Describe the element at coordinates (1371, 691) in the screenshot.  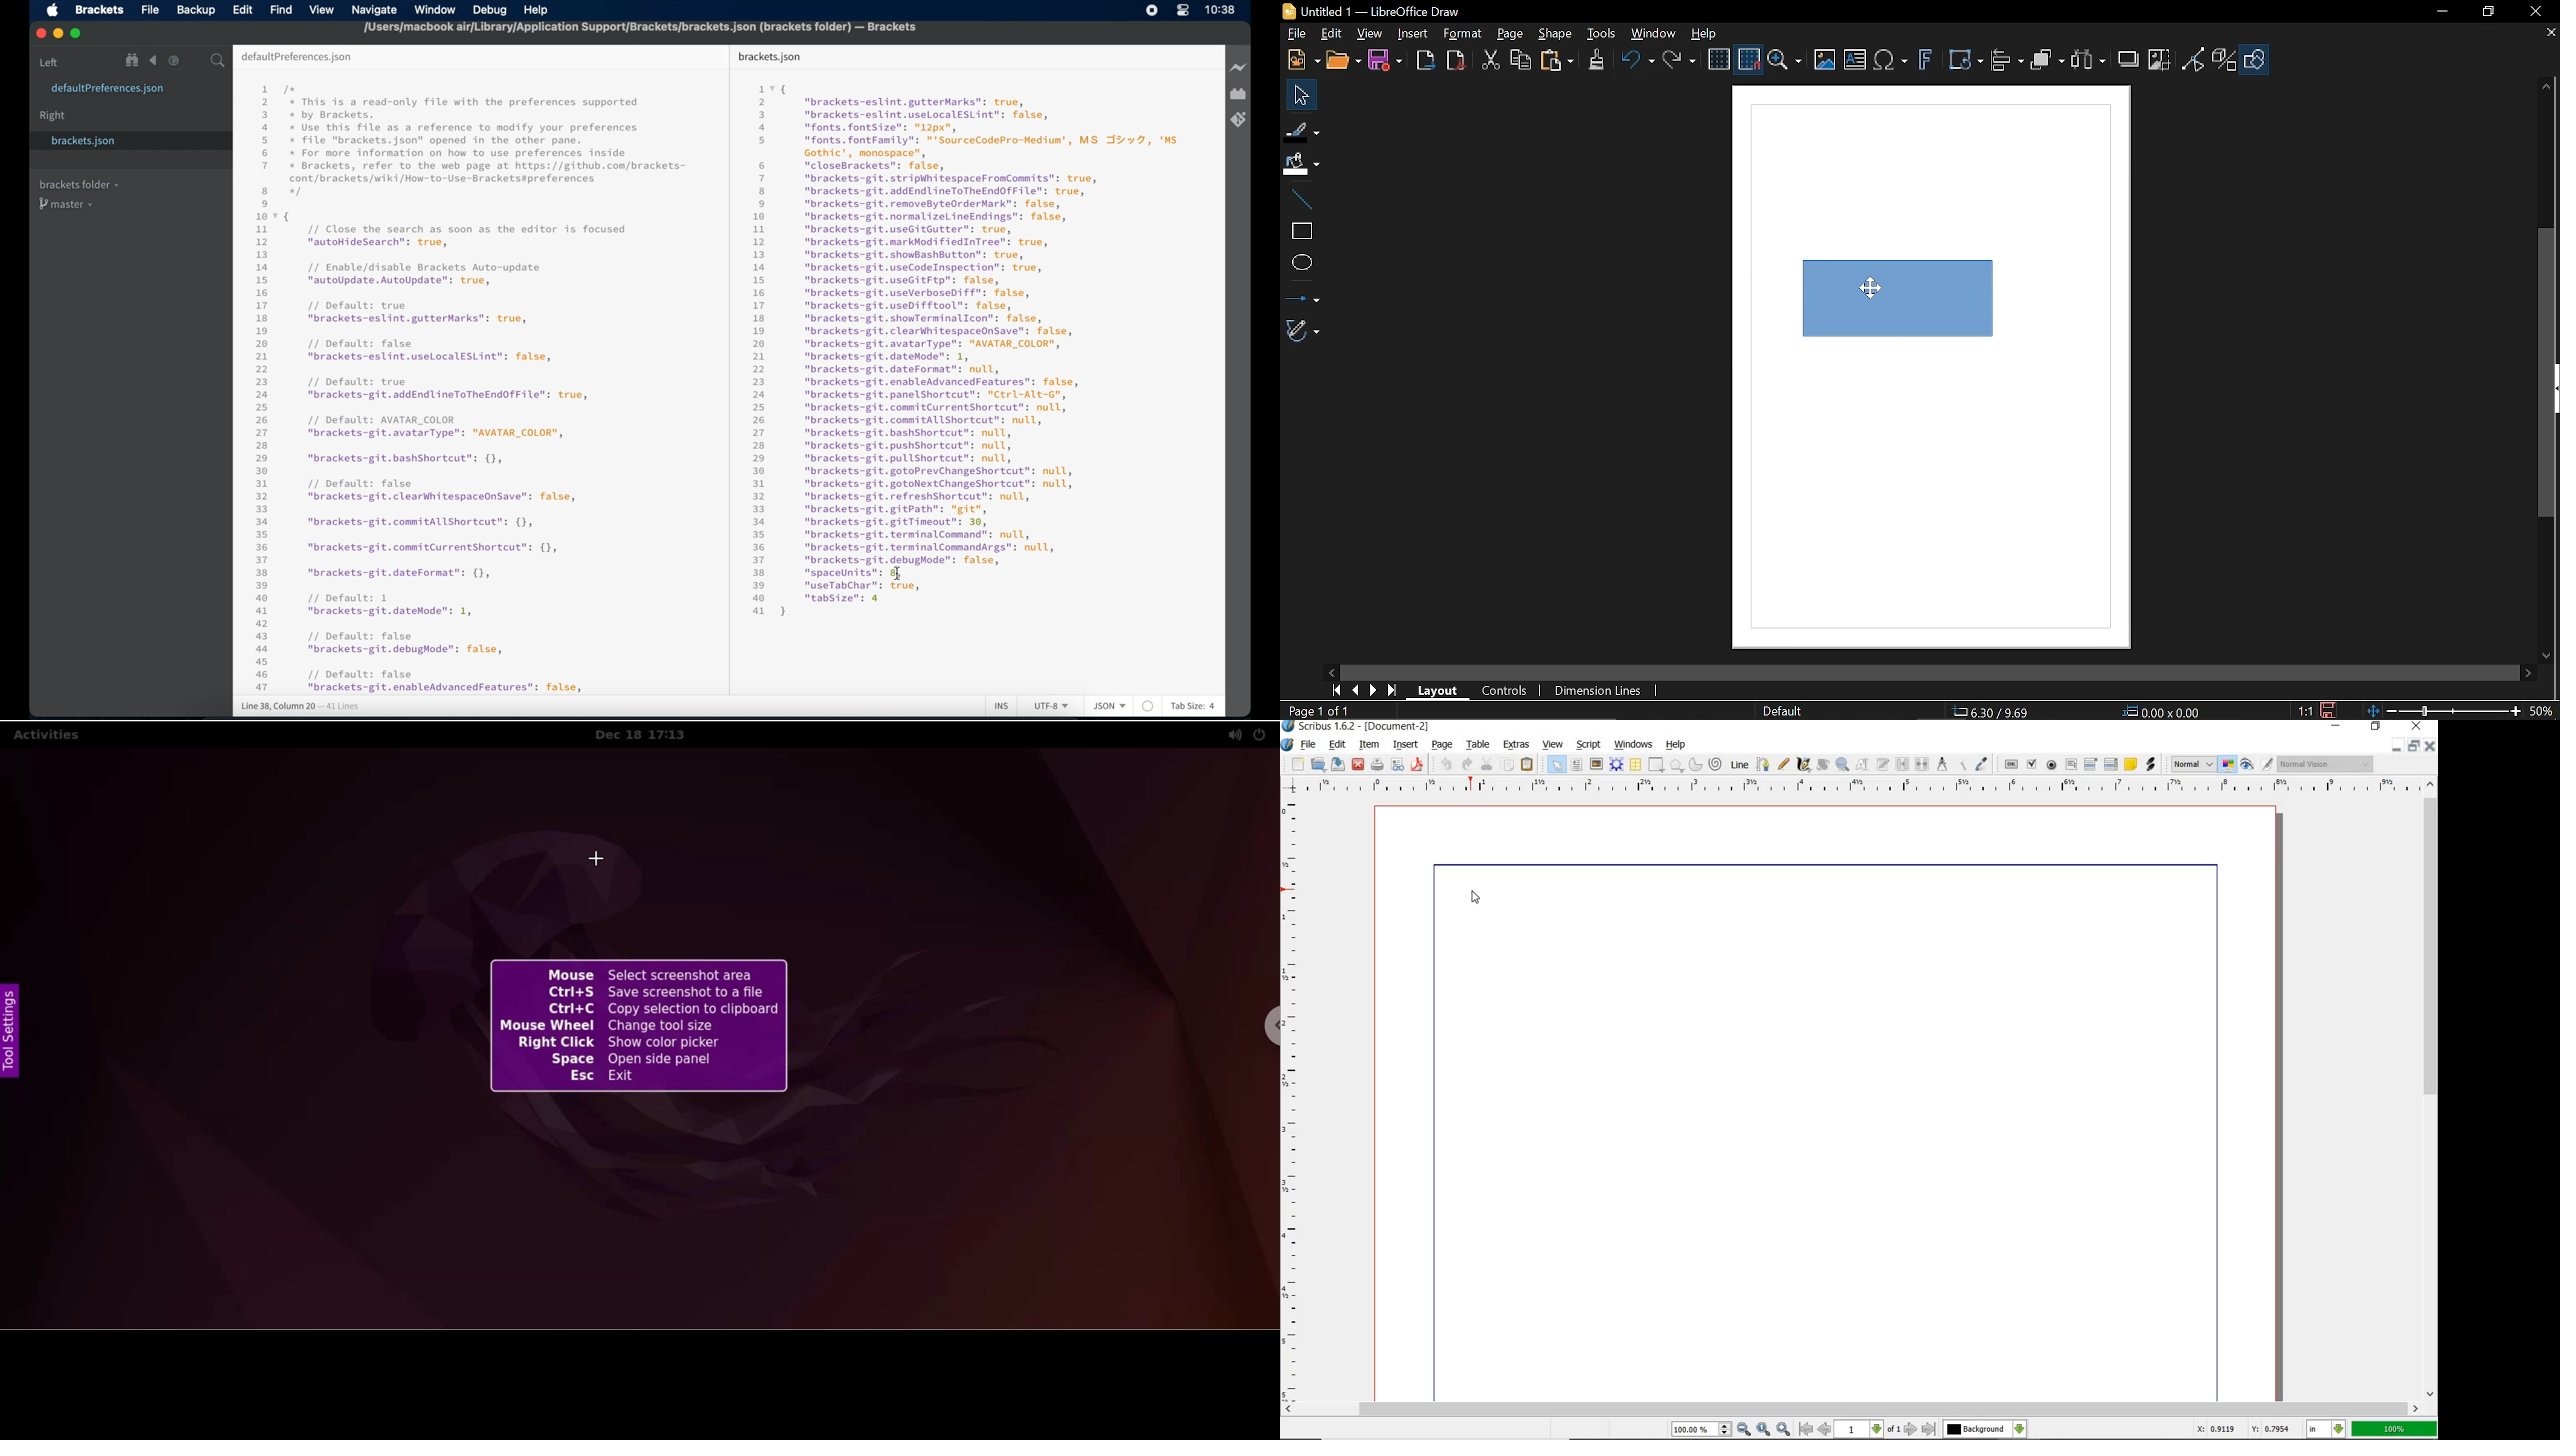
I see `MOve right` at that location.